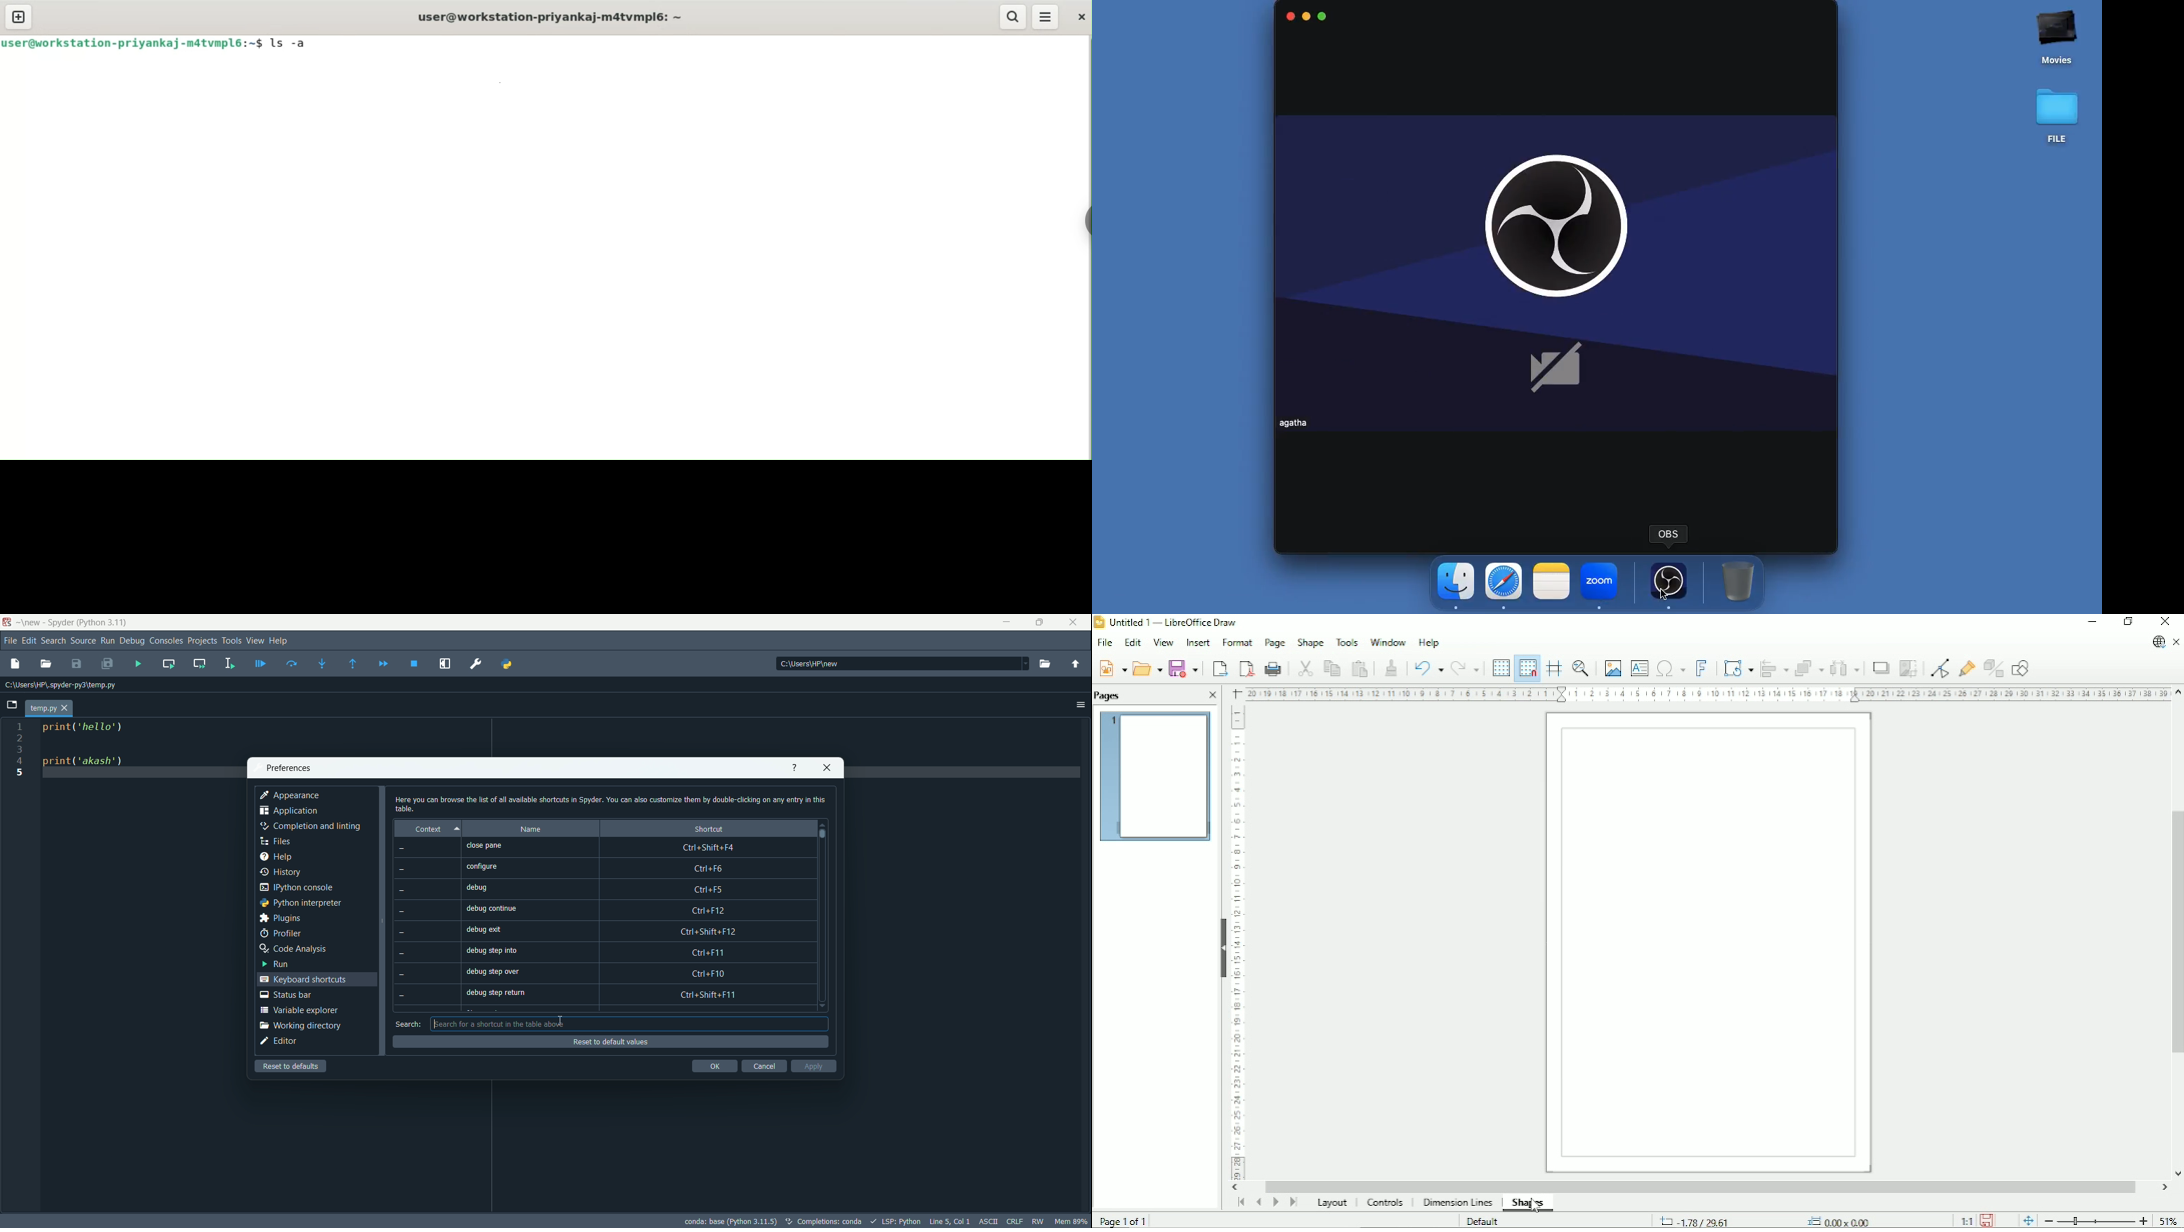 The height and width of the screenshot is (1232, 2184). What do you see at coordinates (1704, 1220) in the screenshot?
I see `-1.78/29.61` at bounding box center [1704, 1220].